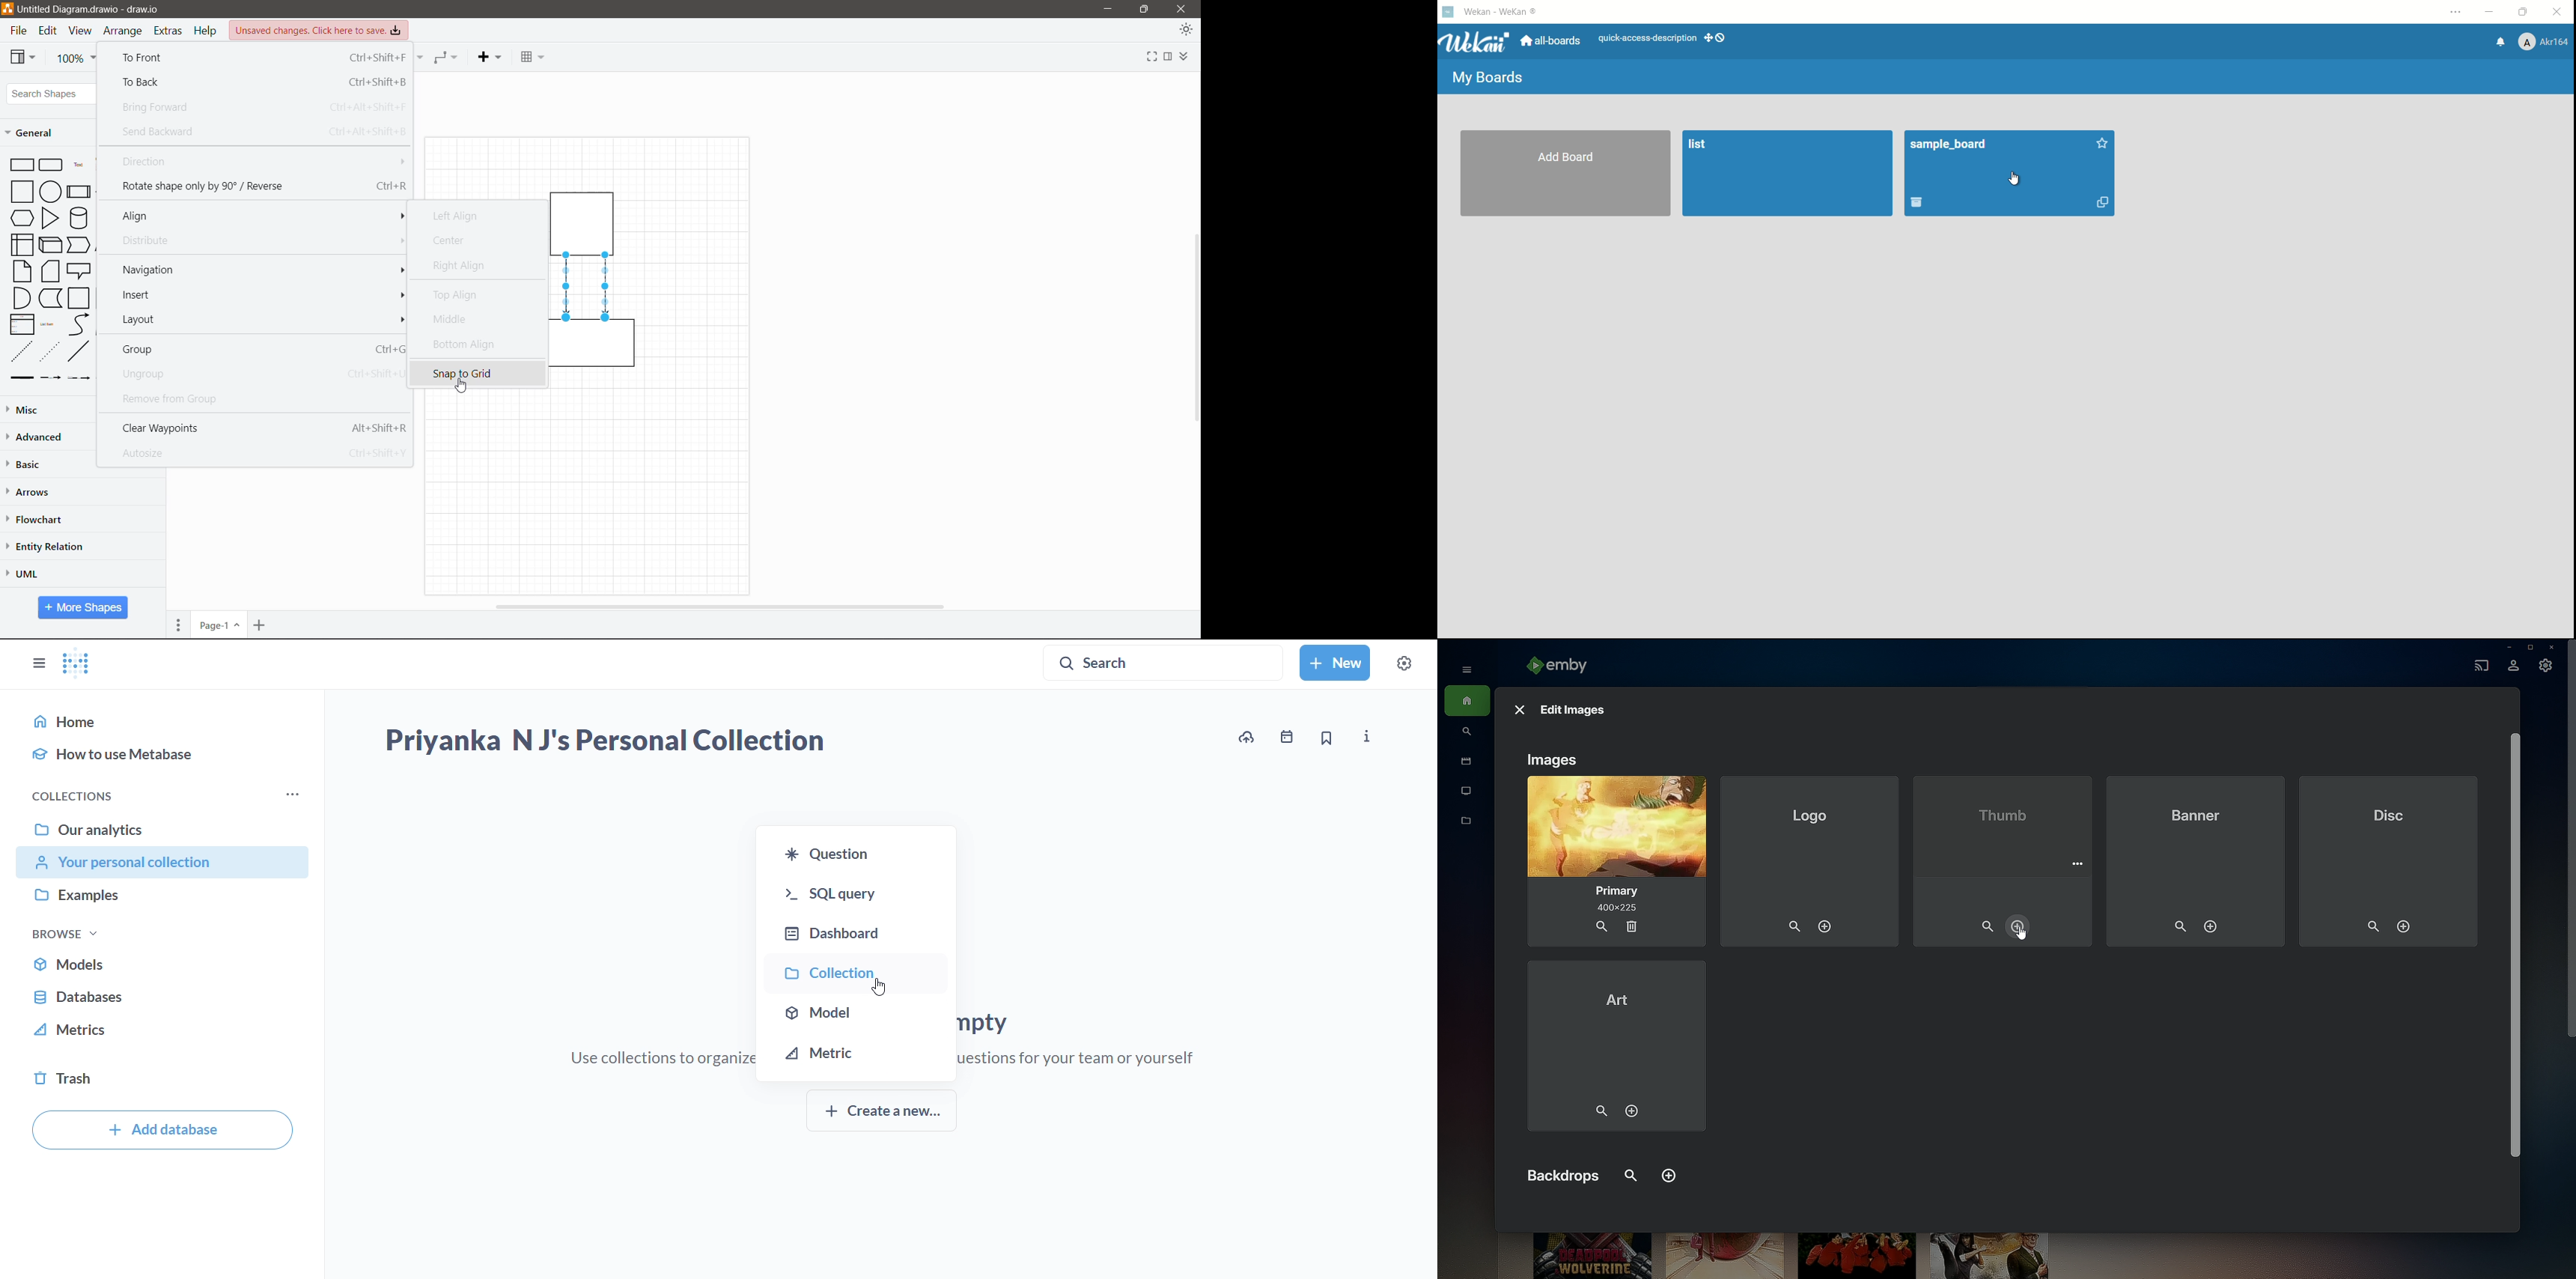 This screenshot has width=2576, height=1288. Describe the element at coordinates (8, 8) in the screenshot. I see `draw.io logo` at that location.